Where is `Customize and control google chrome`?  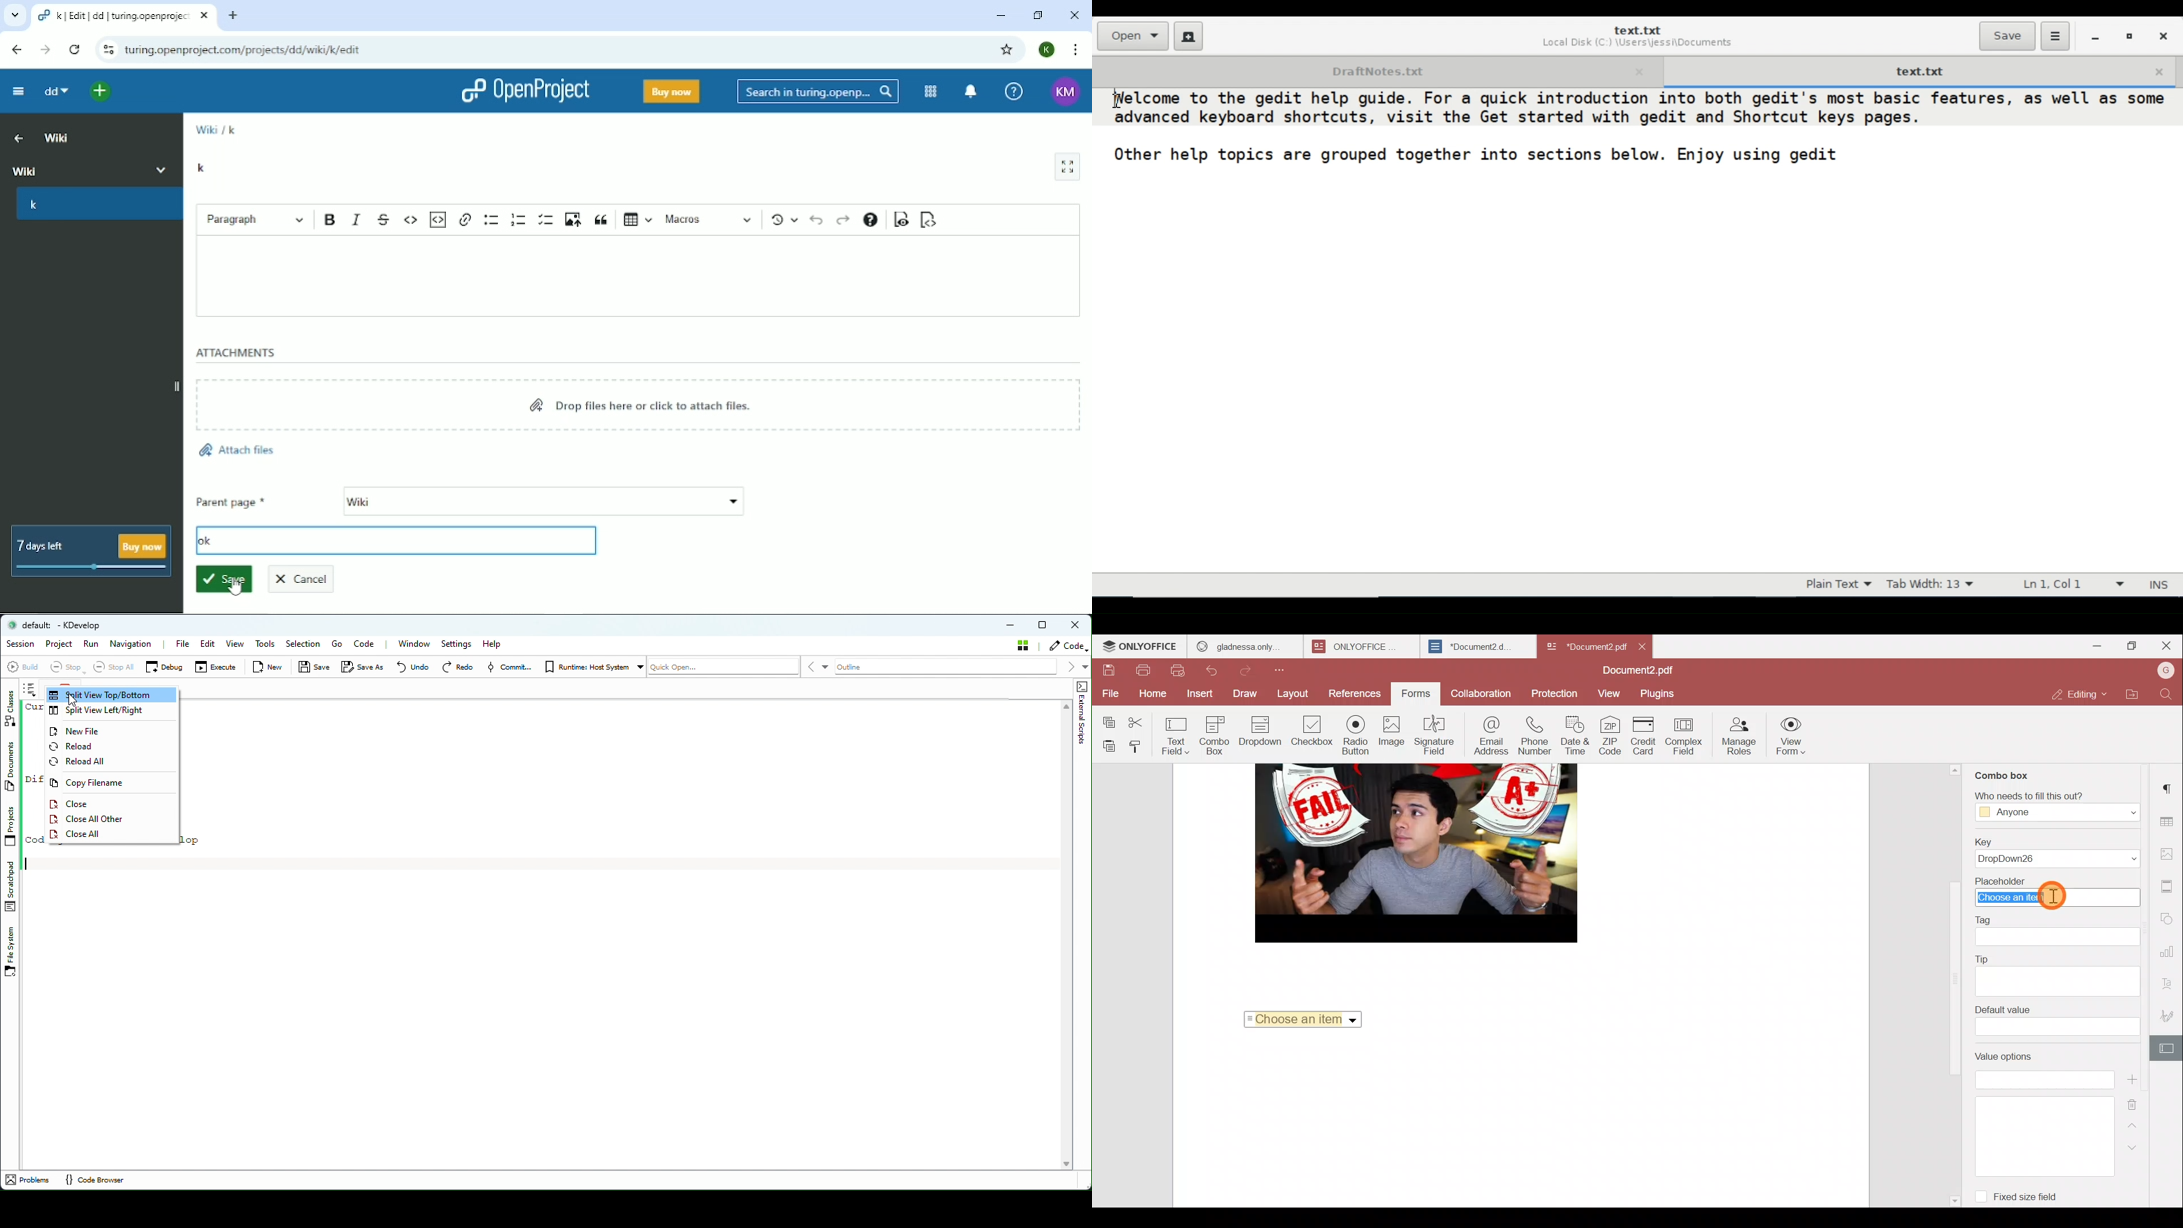
Customize and control google chrome is located at coordinates (1074, 49).